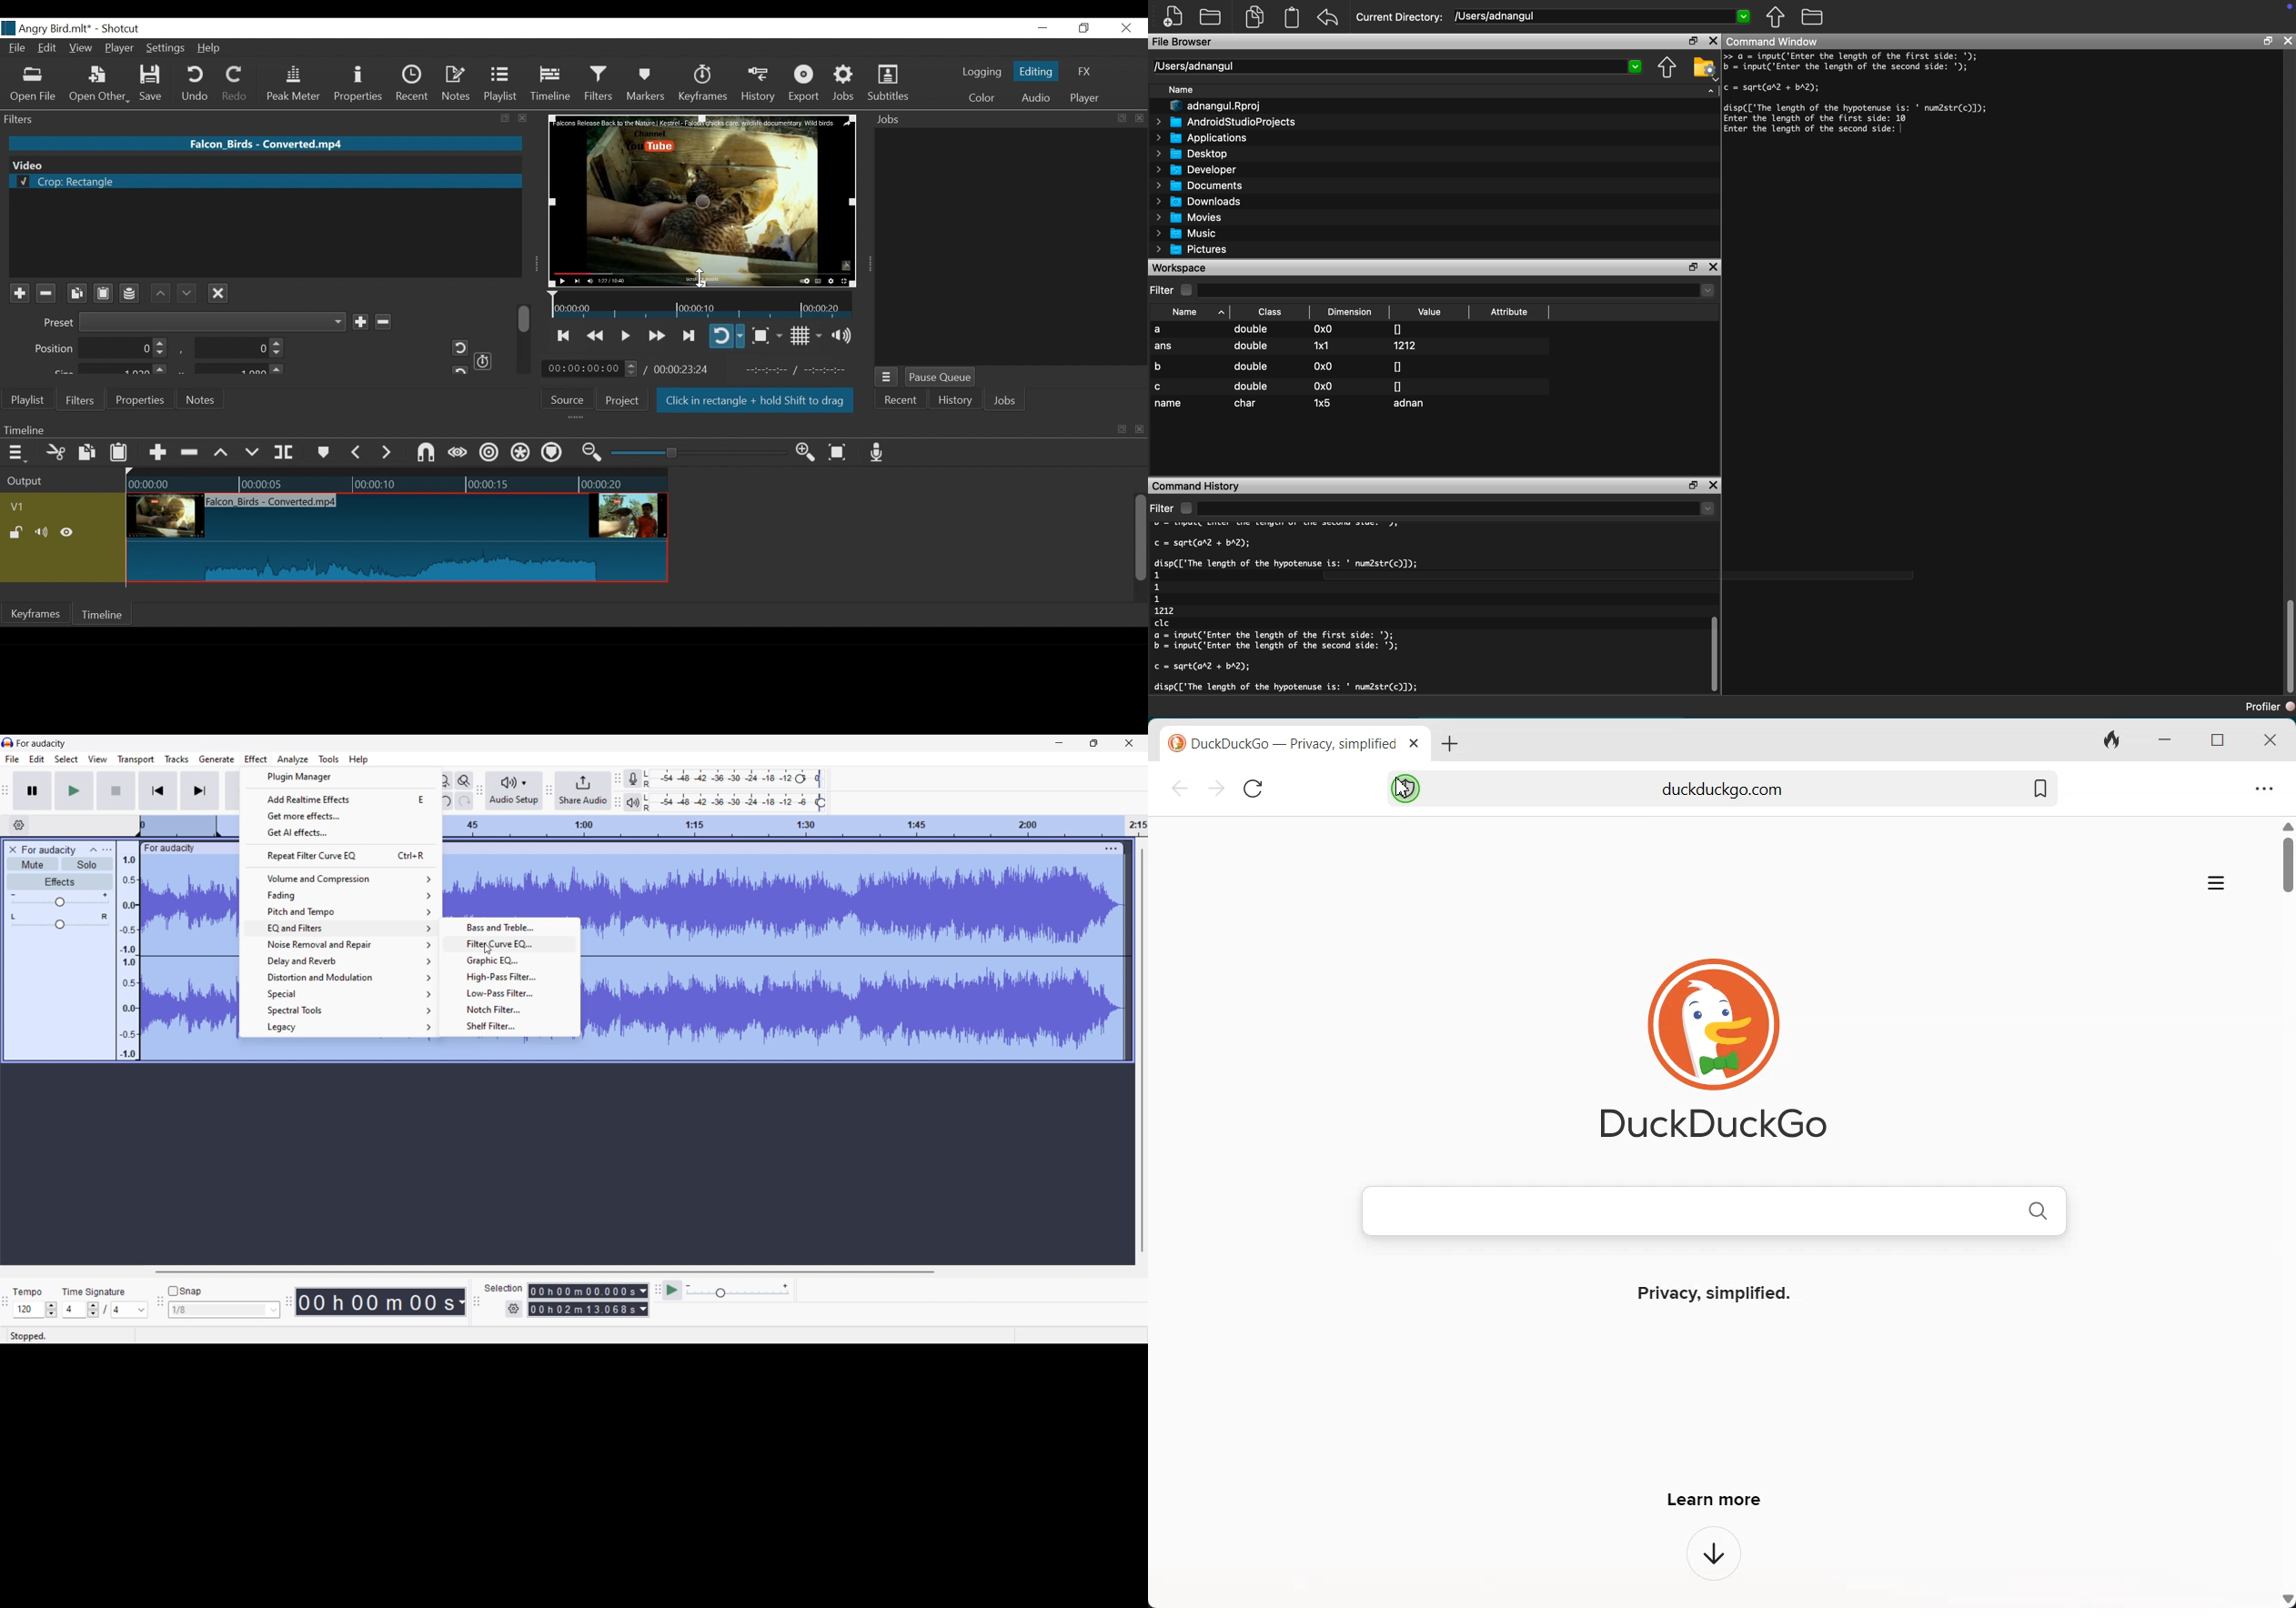  I want to click on Jobs Menu, so click(885, 378).